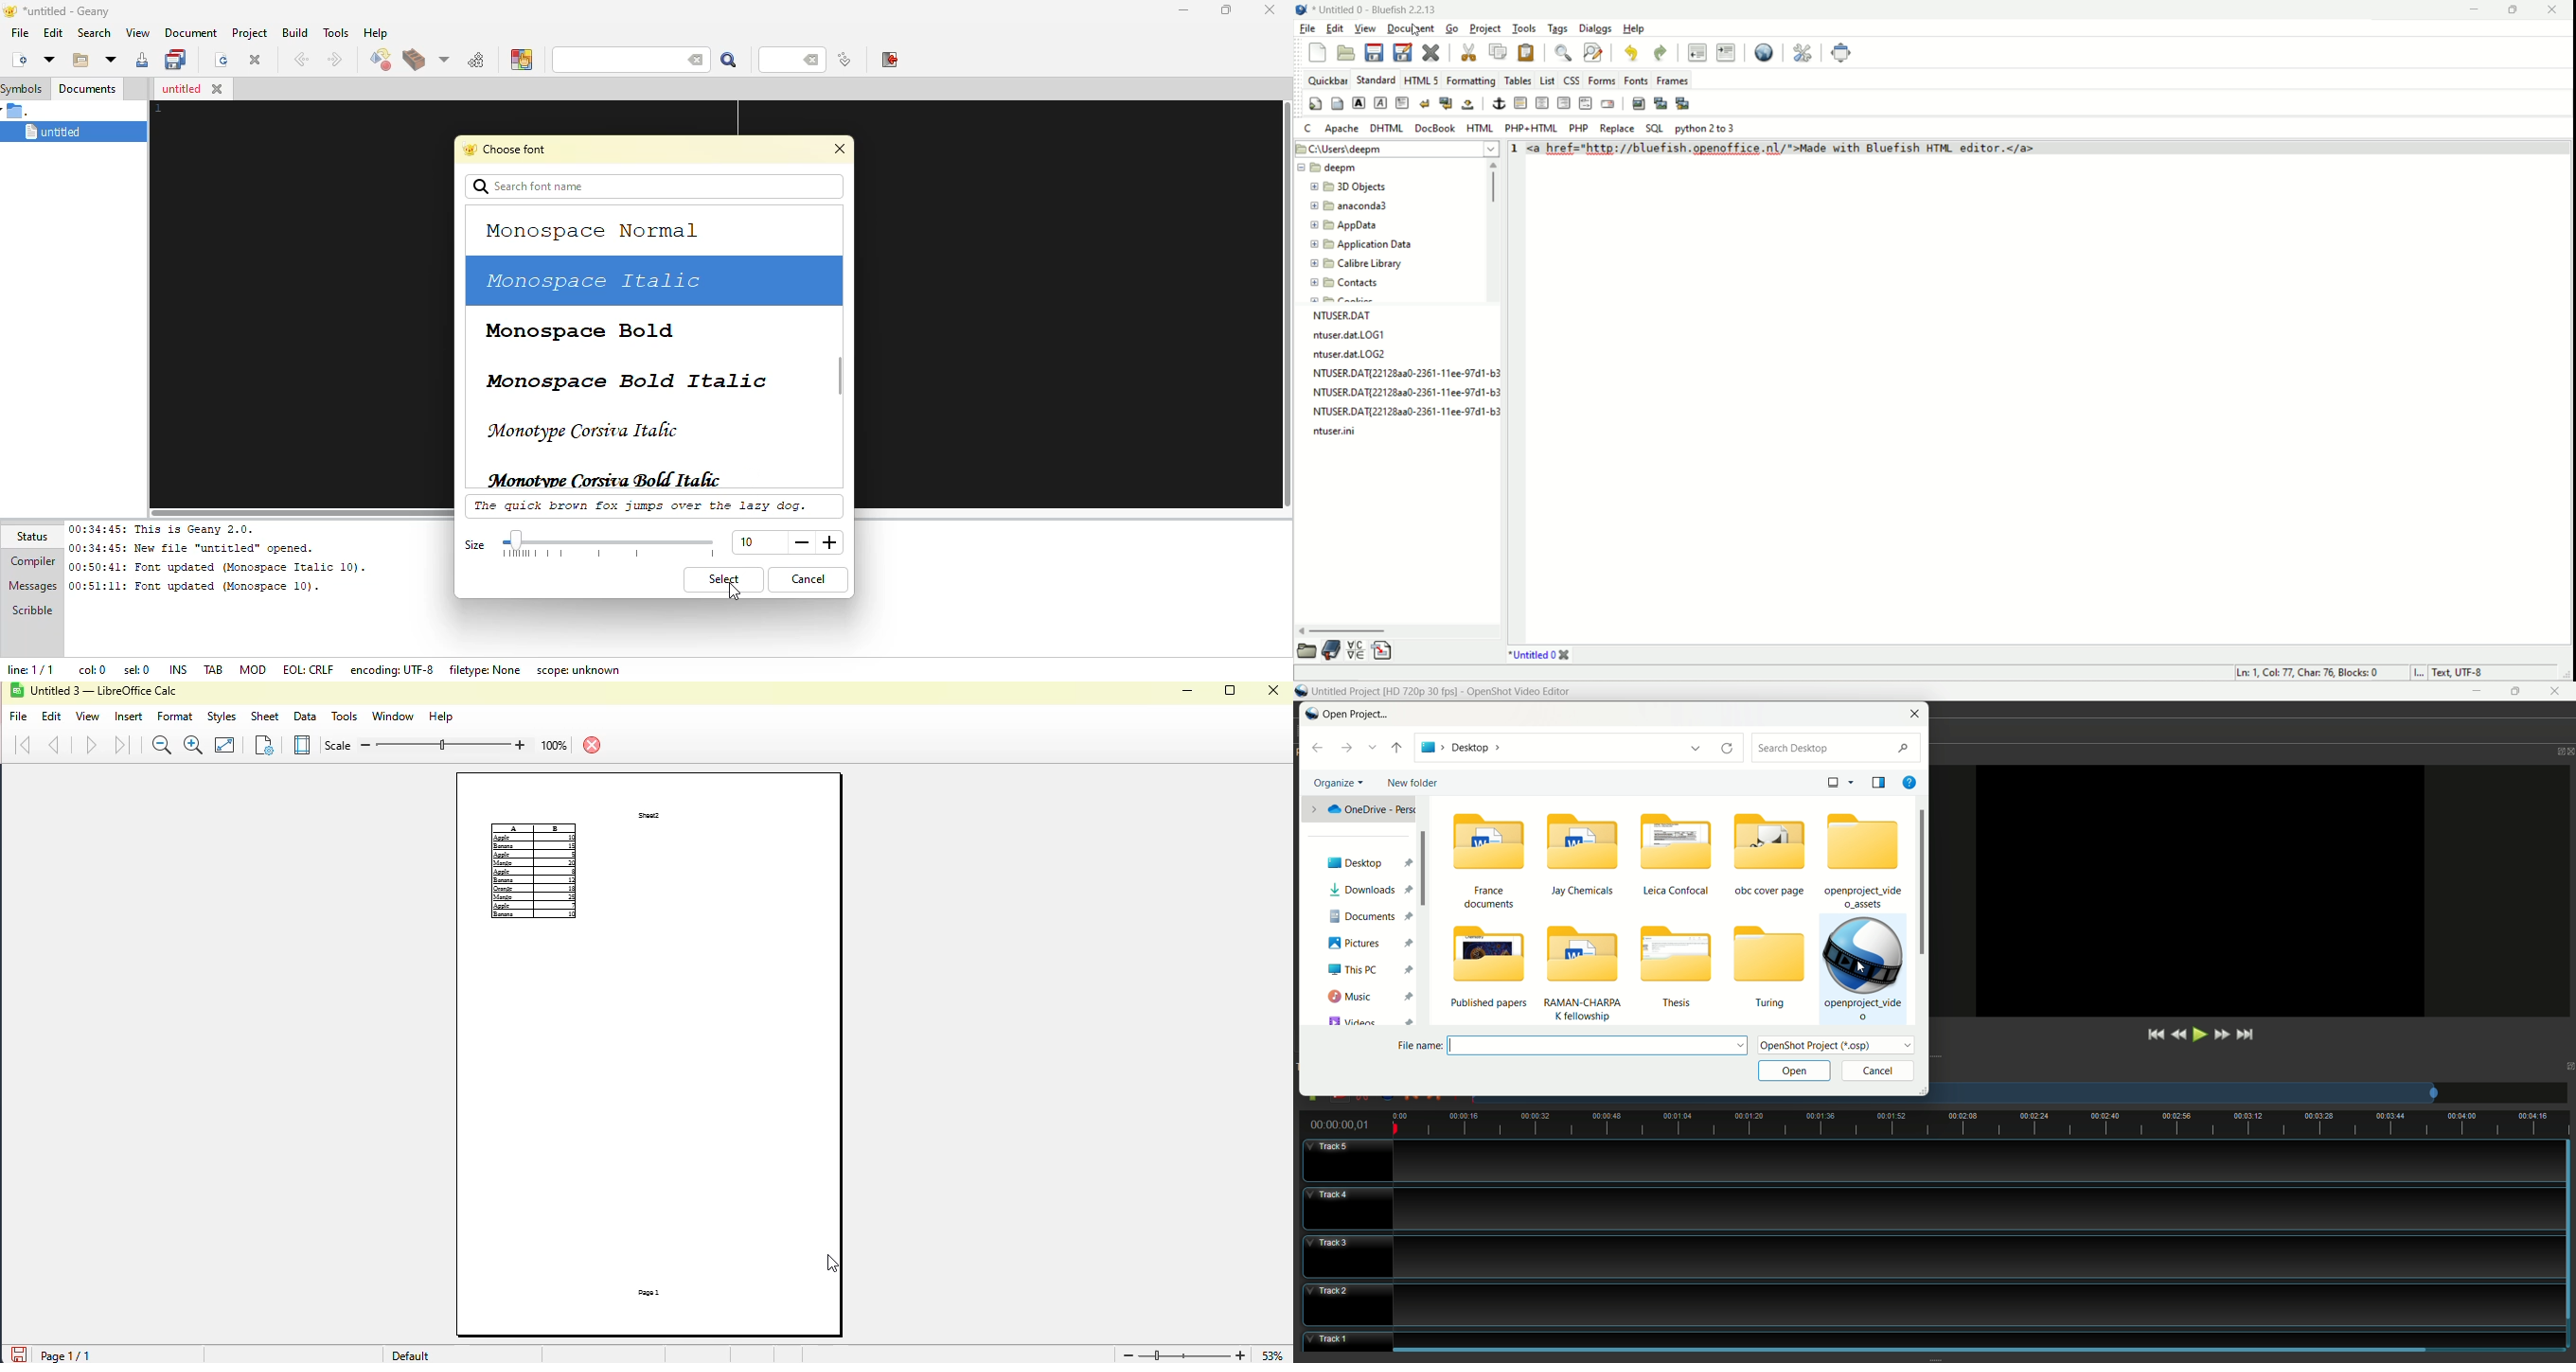  Describe the element at coordinates (2568, 746) in the screenshot. I see `close` at that location.